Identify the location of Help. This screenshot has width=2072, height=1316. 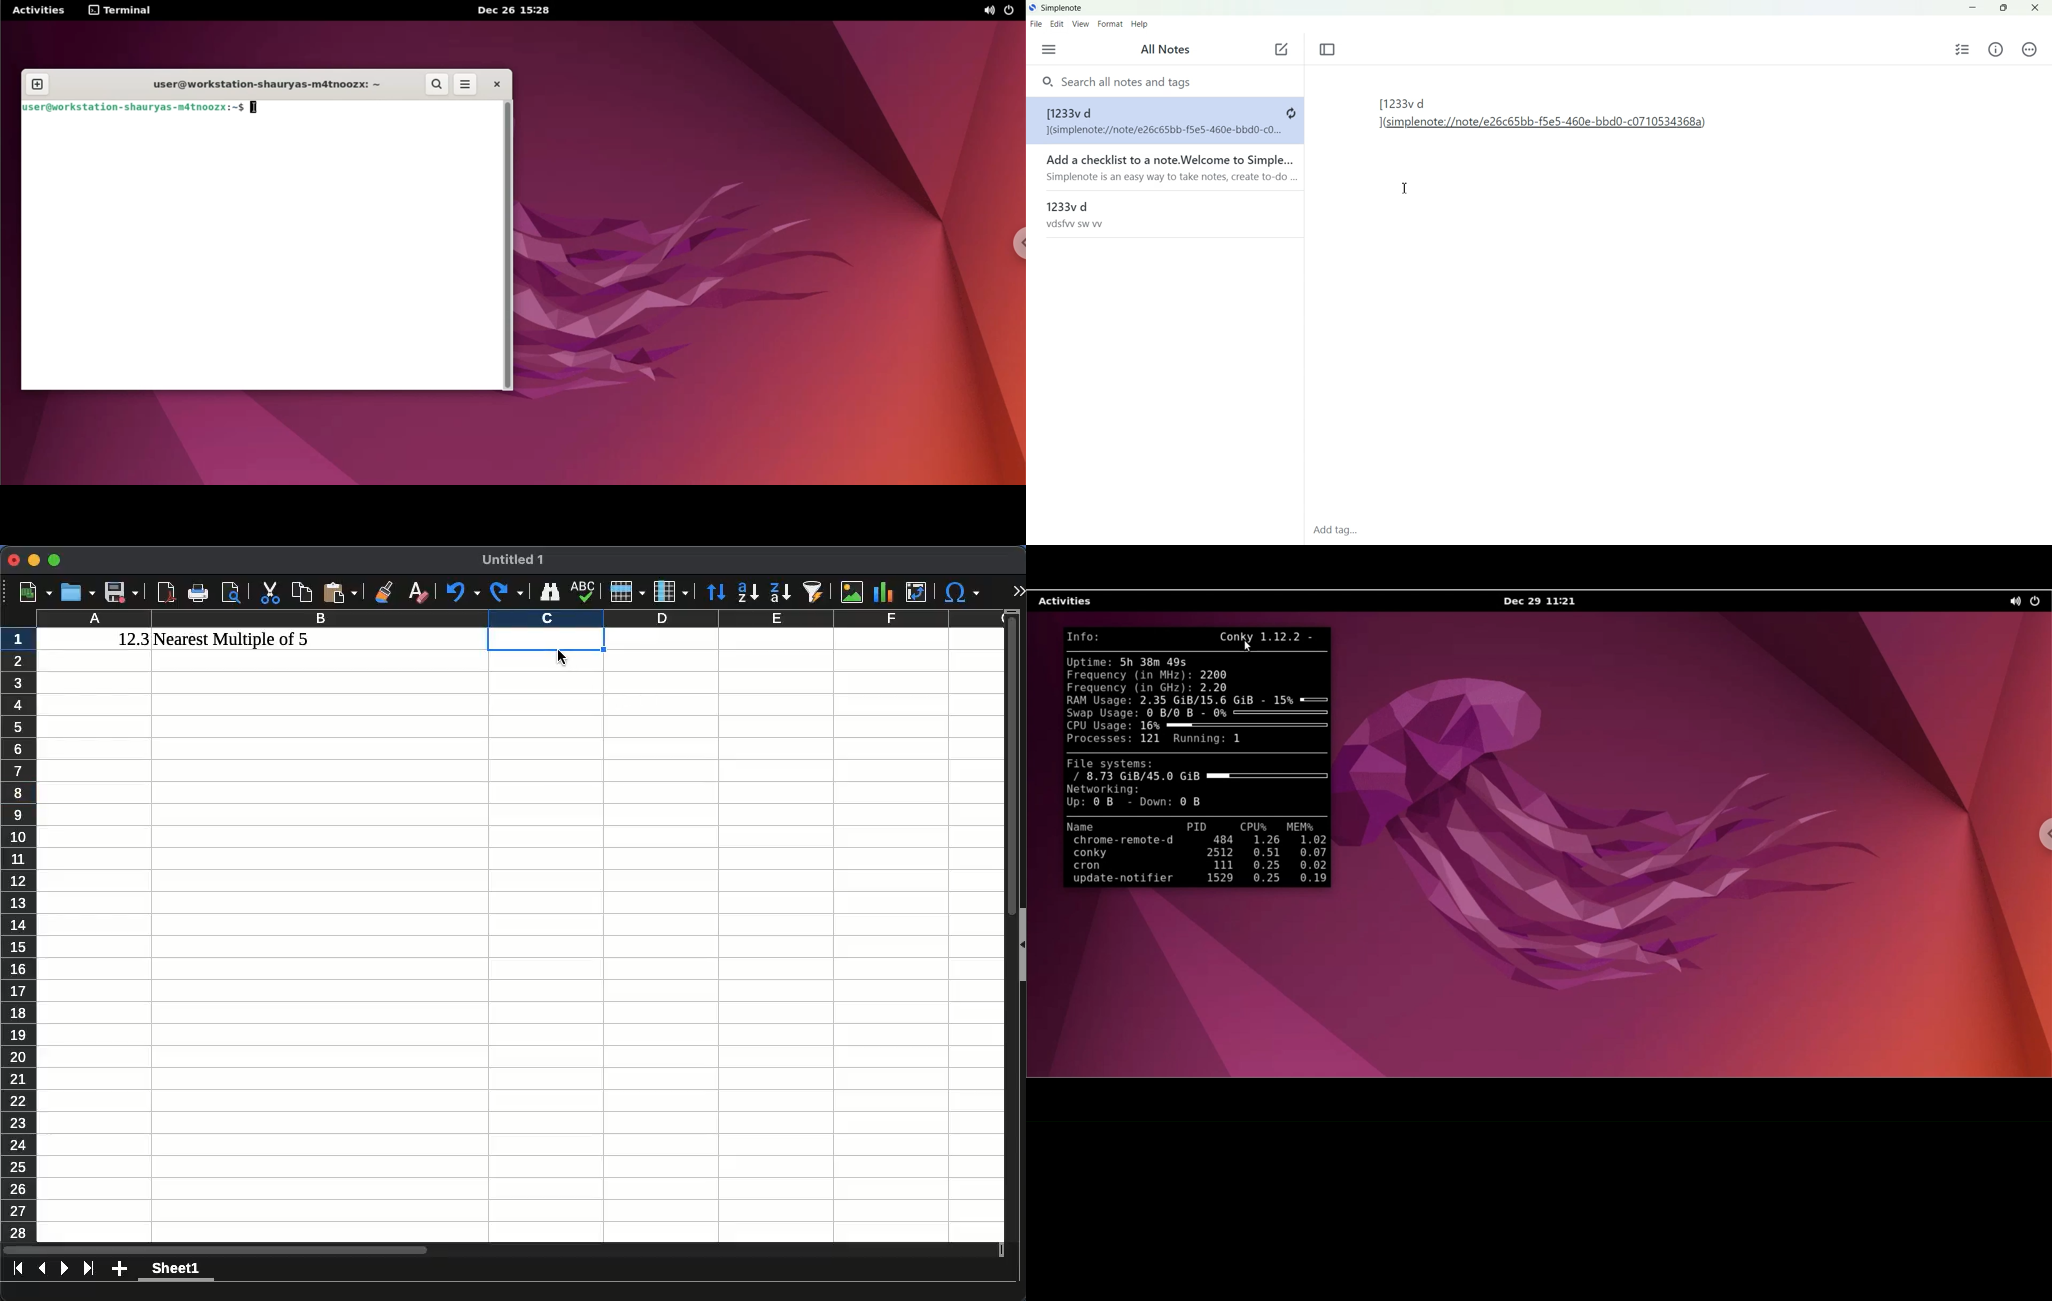
(1141, 25).